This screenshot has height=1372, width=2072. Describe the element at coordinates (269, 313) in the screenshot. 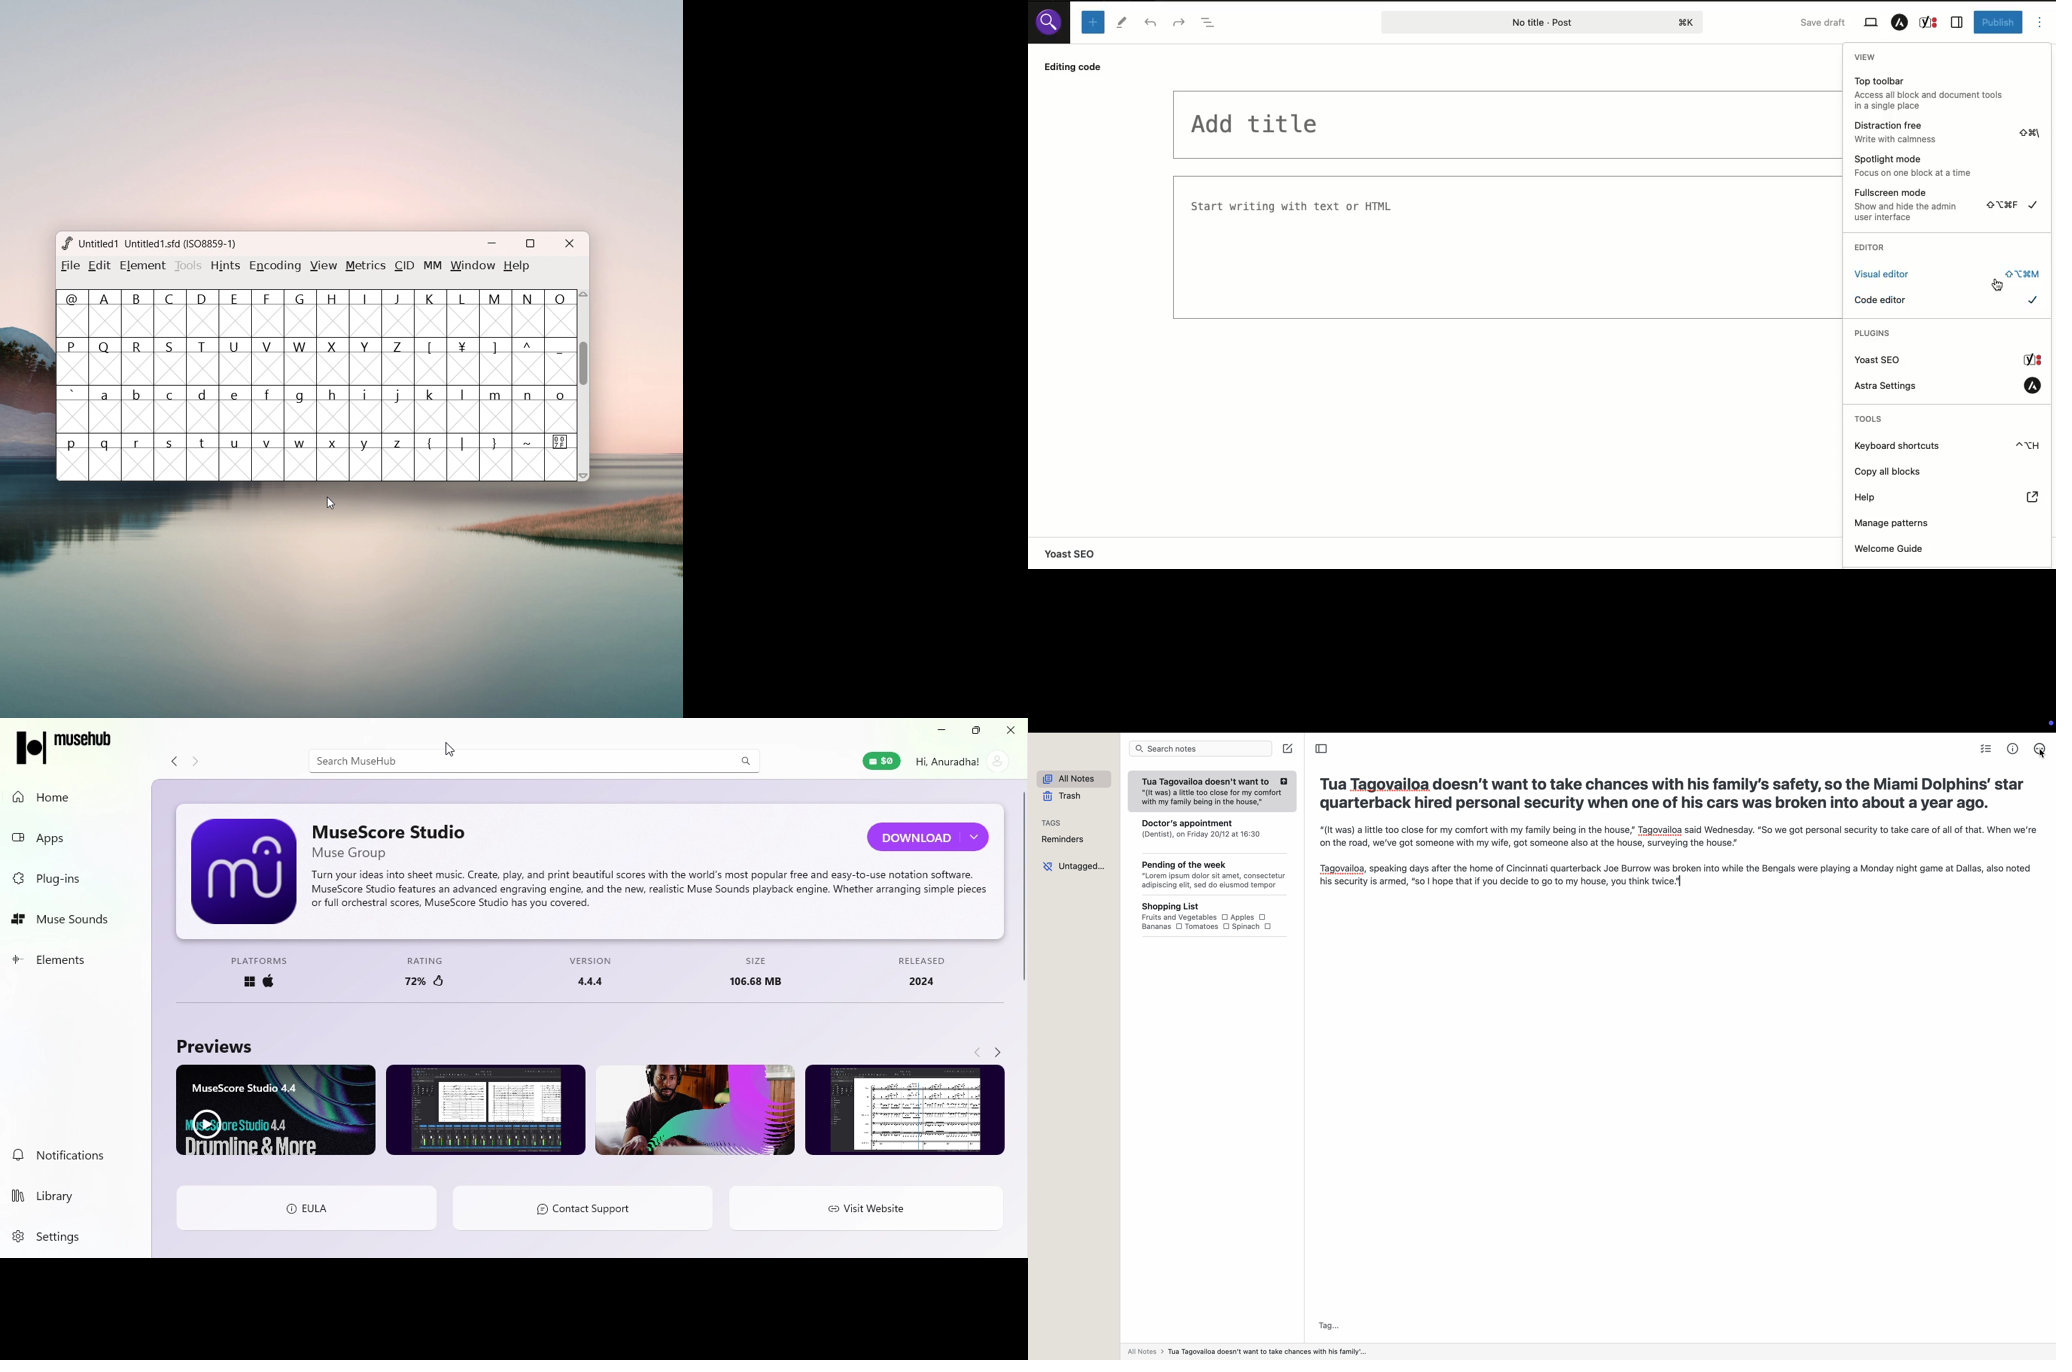

I see `F` at that location.